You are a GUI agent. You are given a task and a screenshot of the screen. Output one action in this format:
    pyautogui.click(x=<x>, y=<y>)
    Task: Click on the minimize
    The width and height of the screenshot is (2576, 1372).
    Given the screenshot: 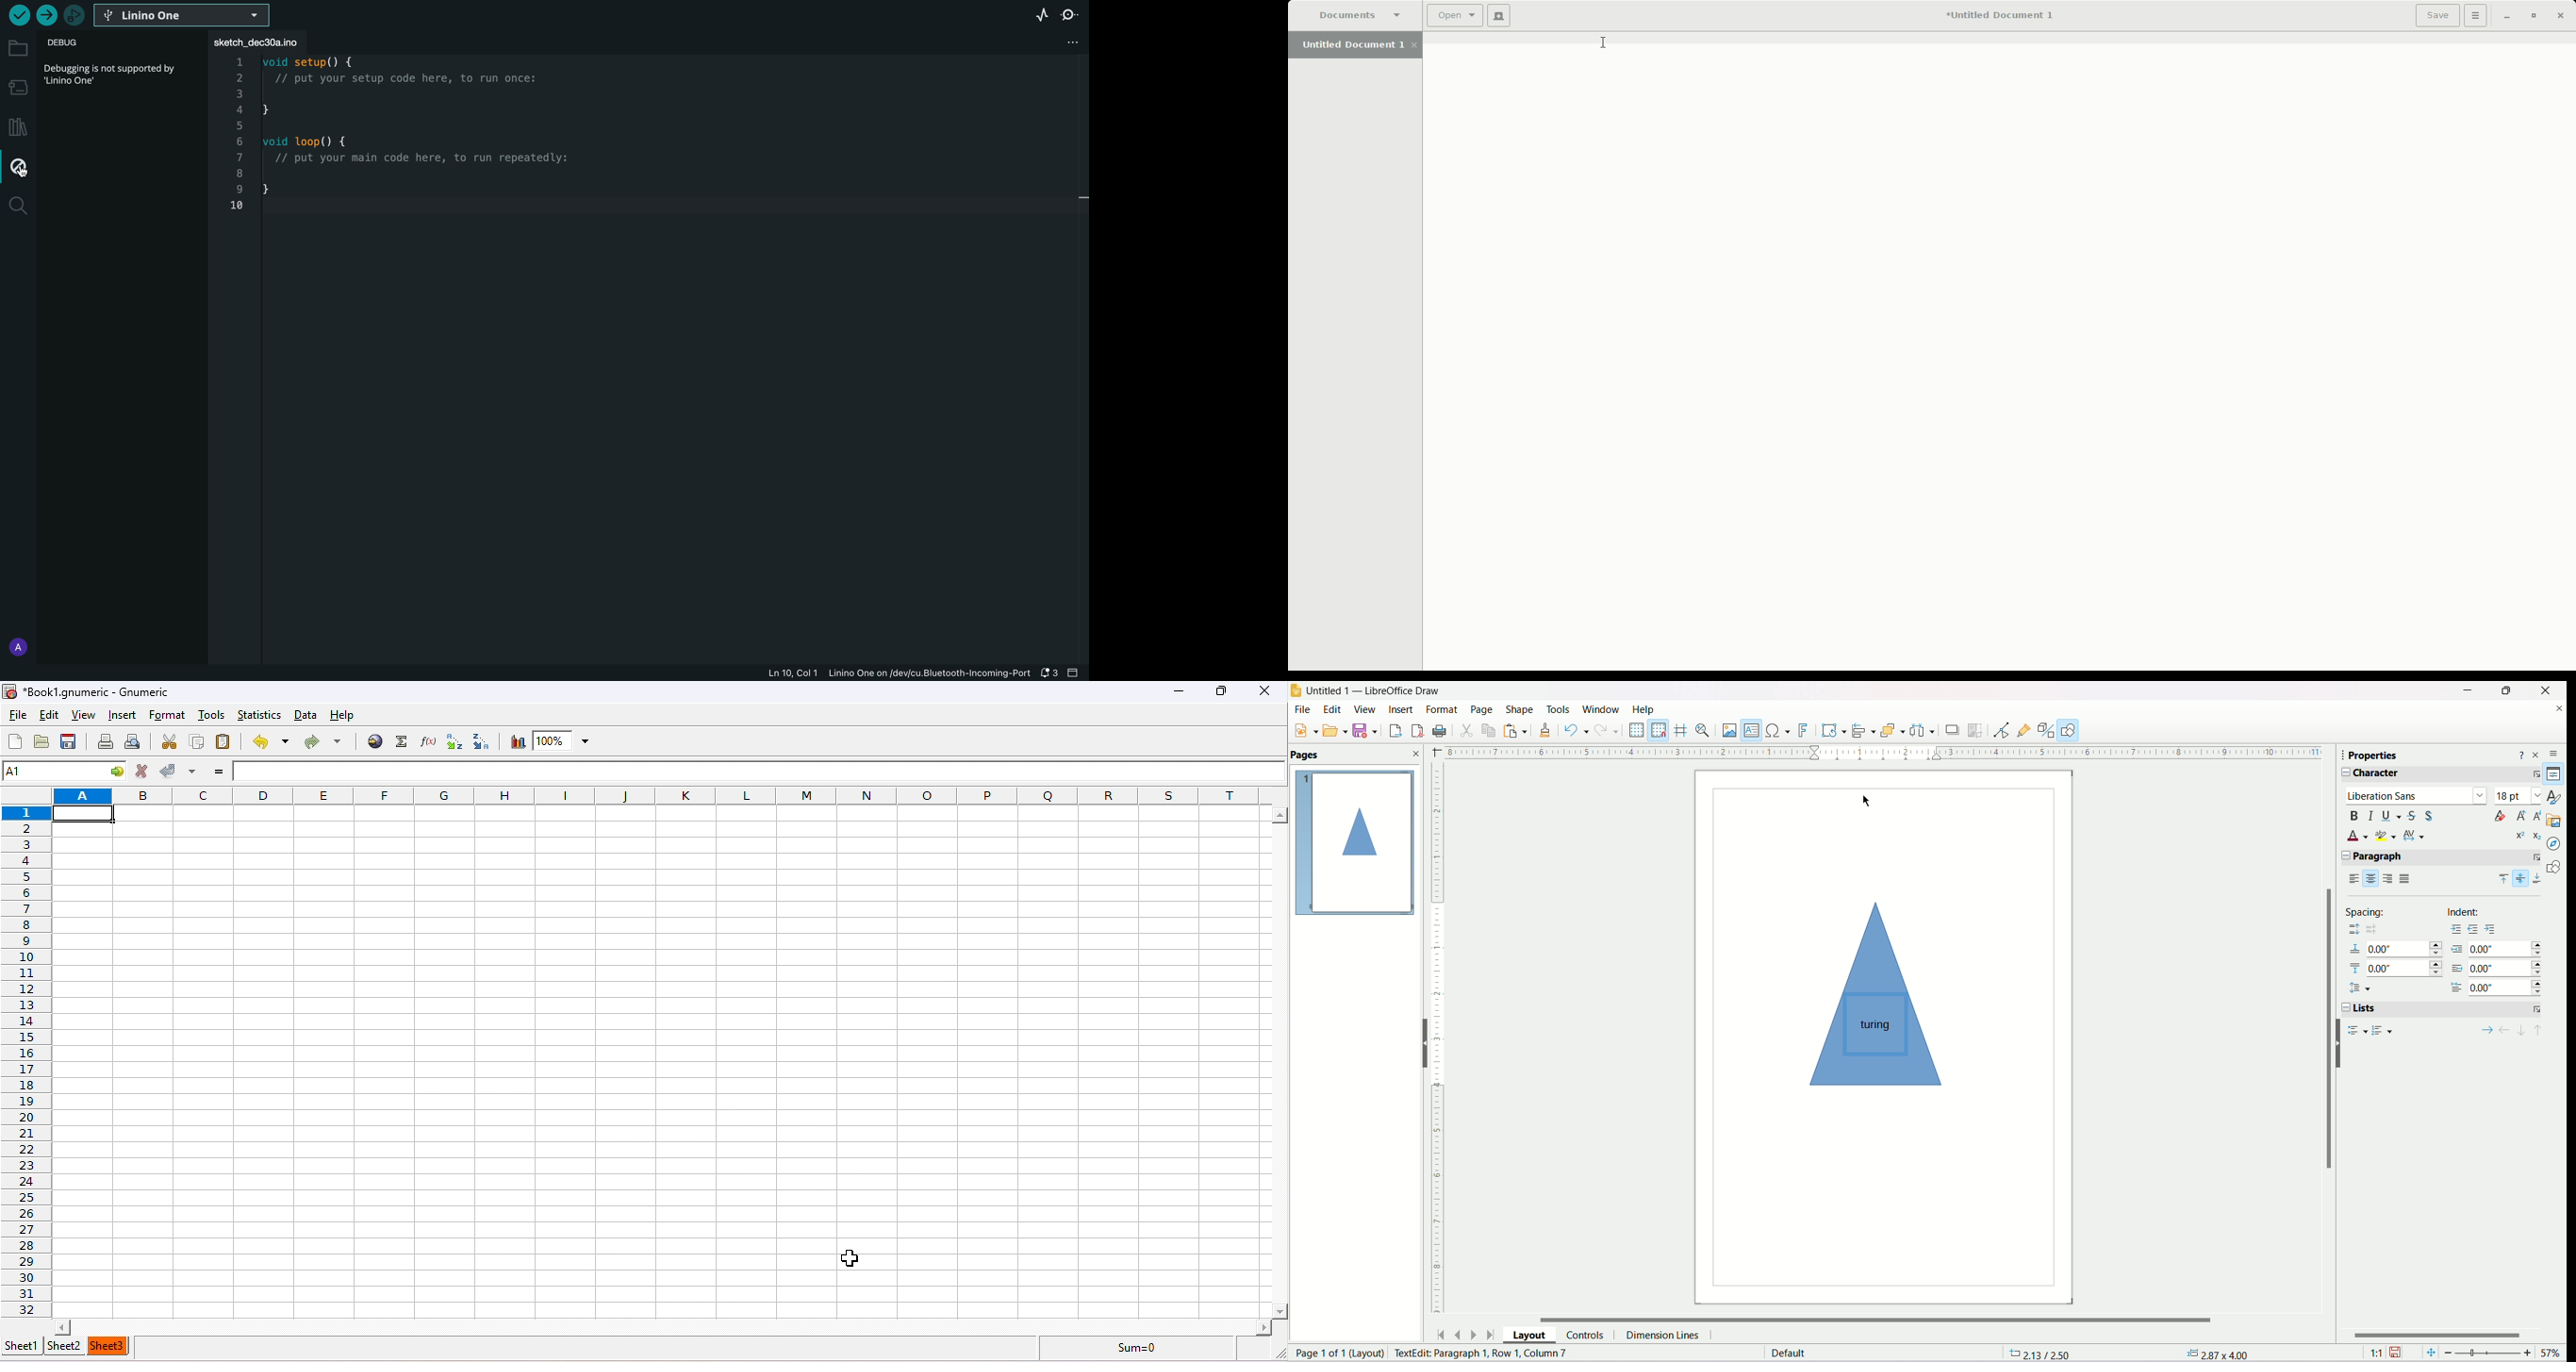 What is the action you would take?
    pyautogui.click(x=1180, y=691)
    